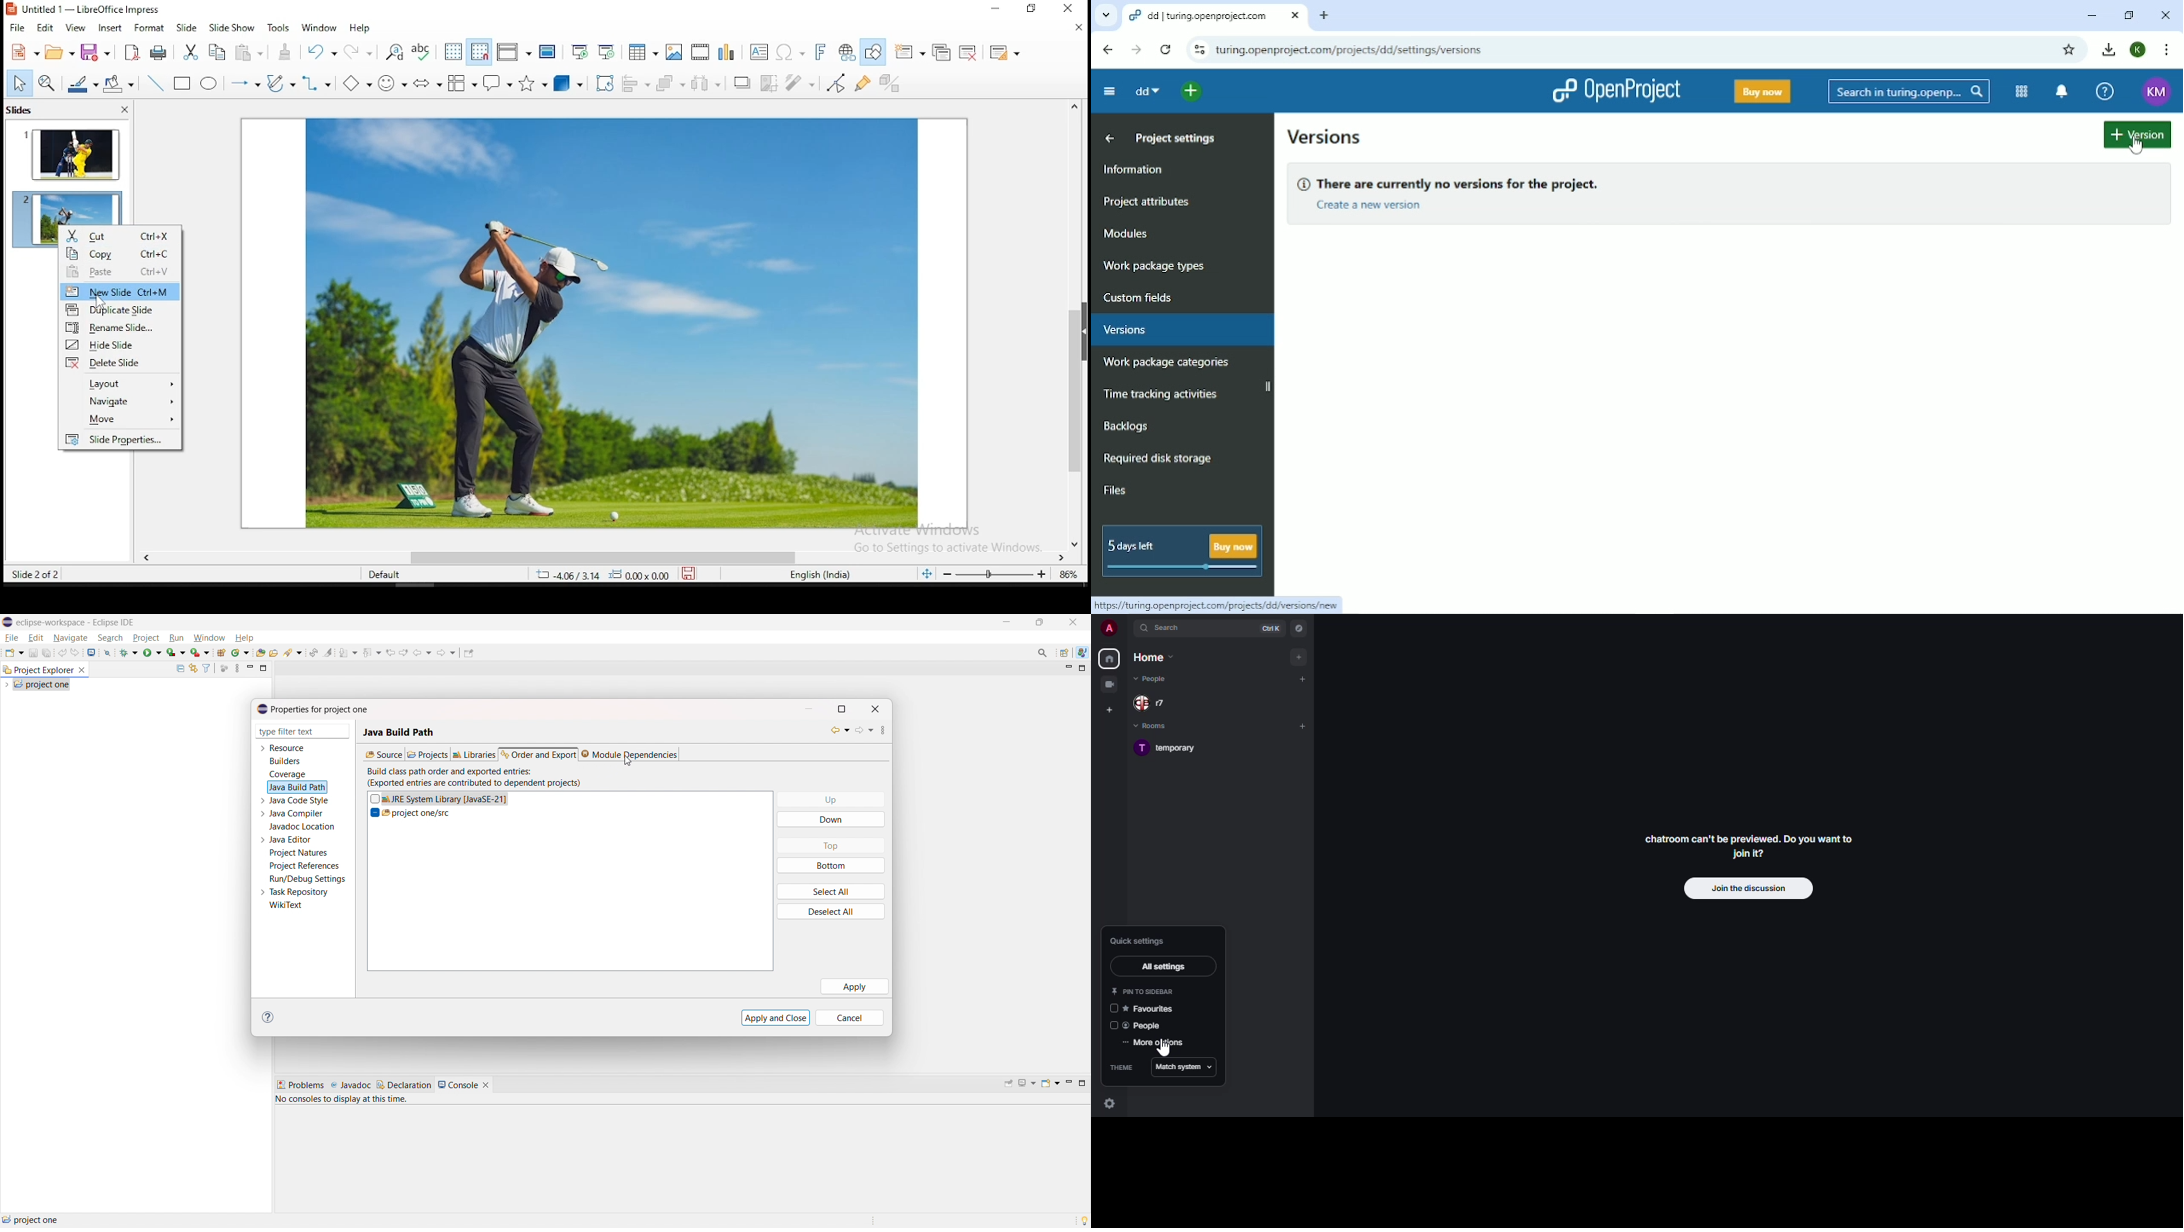 This screenshot has height=1232, width=2184. What do you see at coordinates (606, 53) in the screenshot?
I see `start from current slide` at bounding box center [606, 53].